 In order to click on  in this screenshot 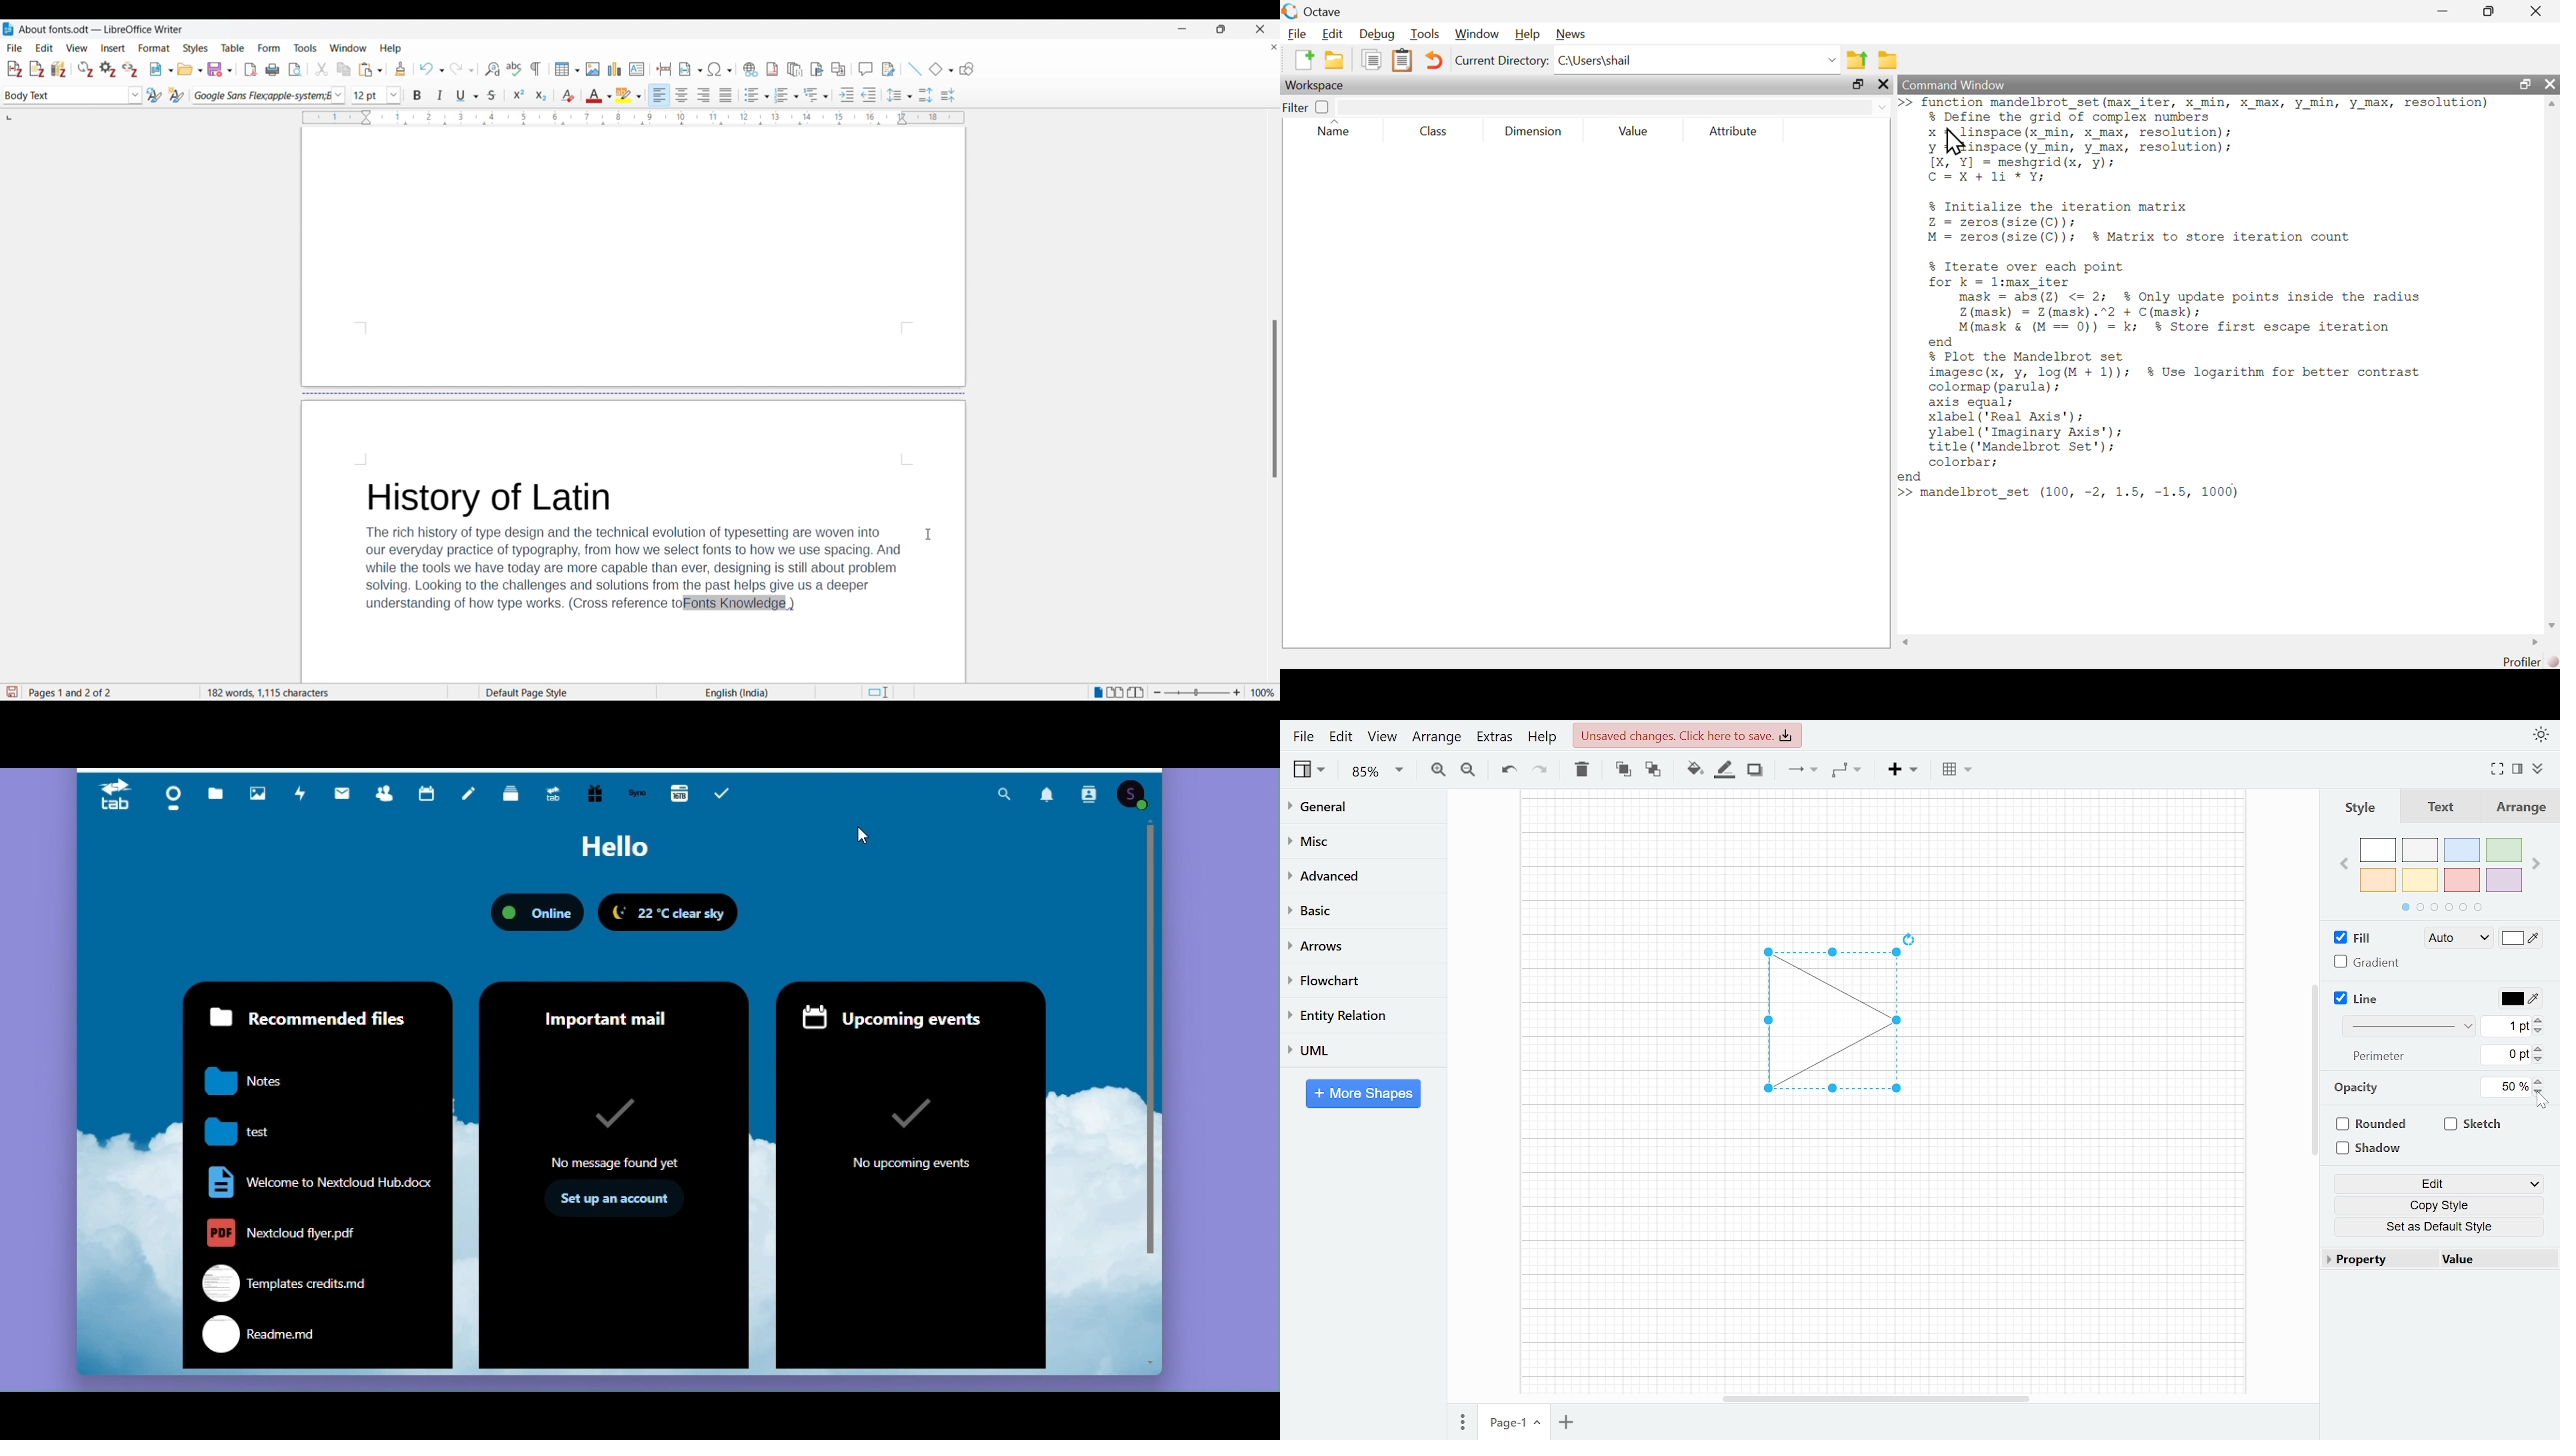, I will do `click(111, 800)`.